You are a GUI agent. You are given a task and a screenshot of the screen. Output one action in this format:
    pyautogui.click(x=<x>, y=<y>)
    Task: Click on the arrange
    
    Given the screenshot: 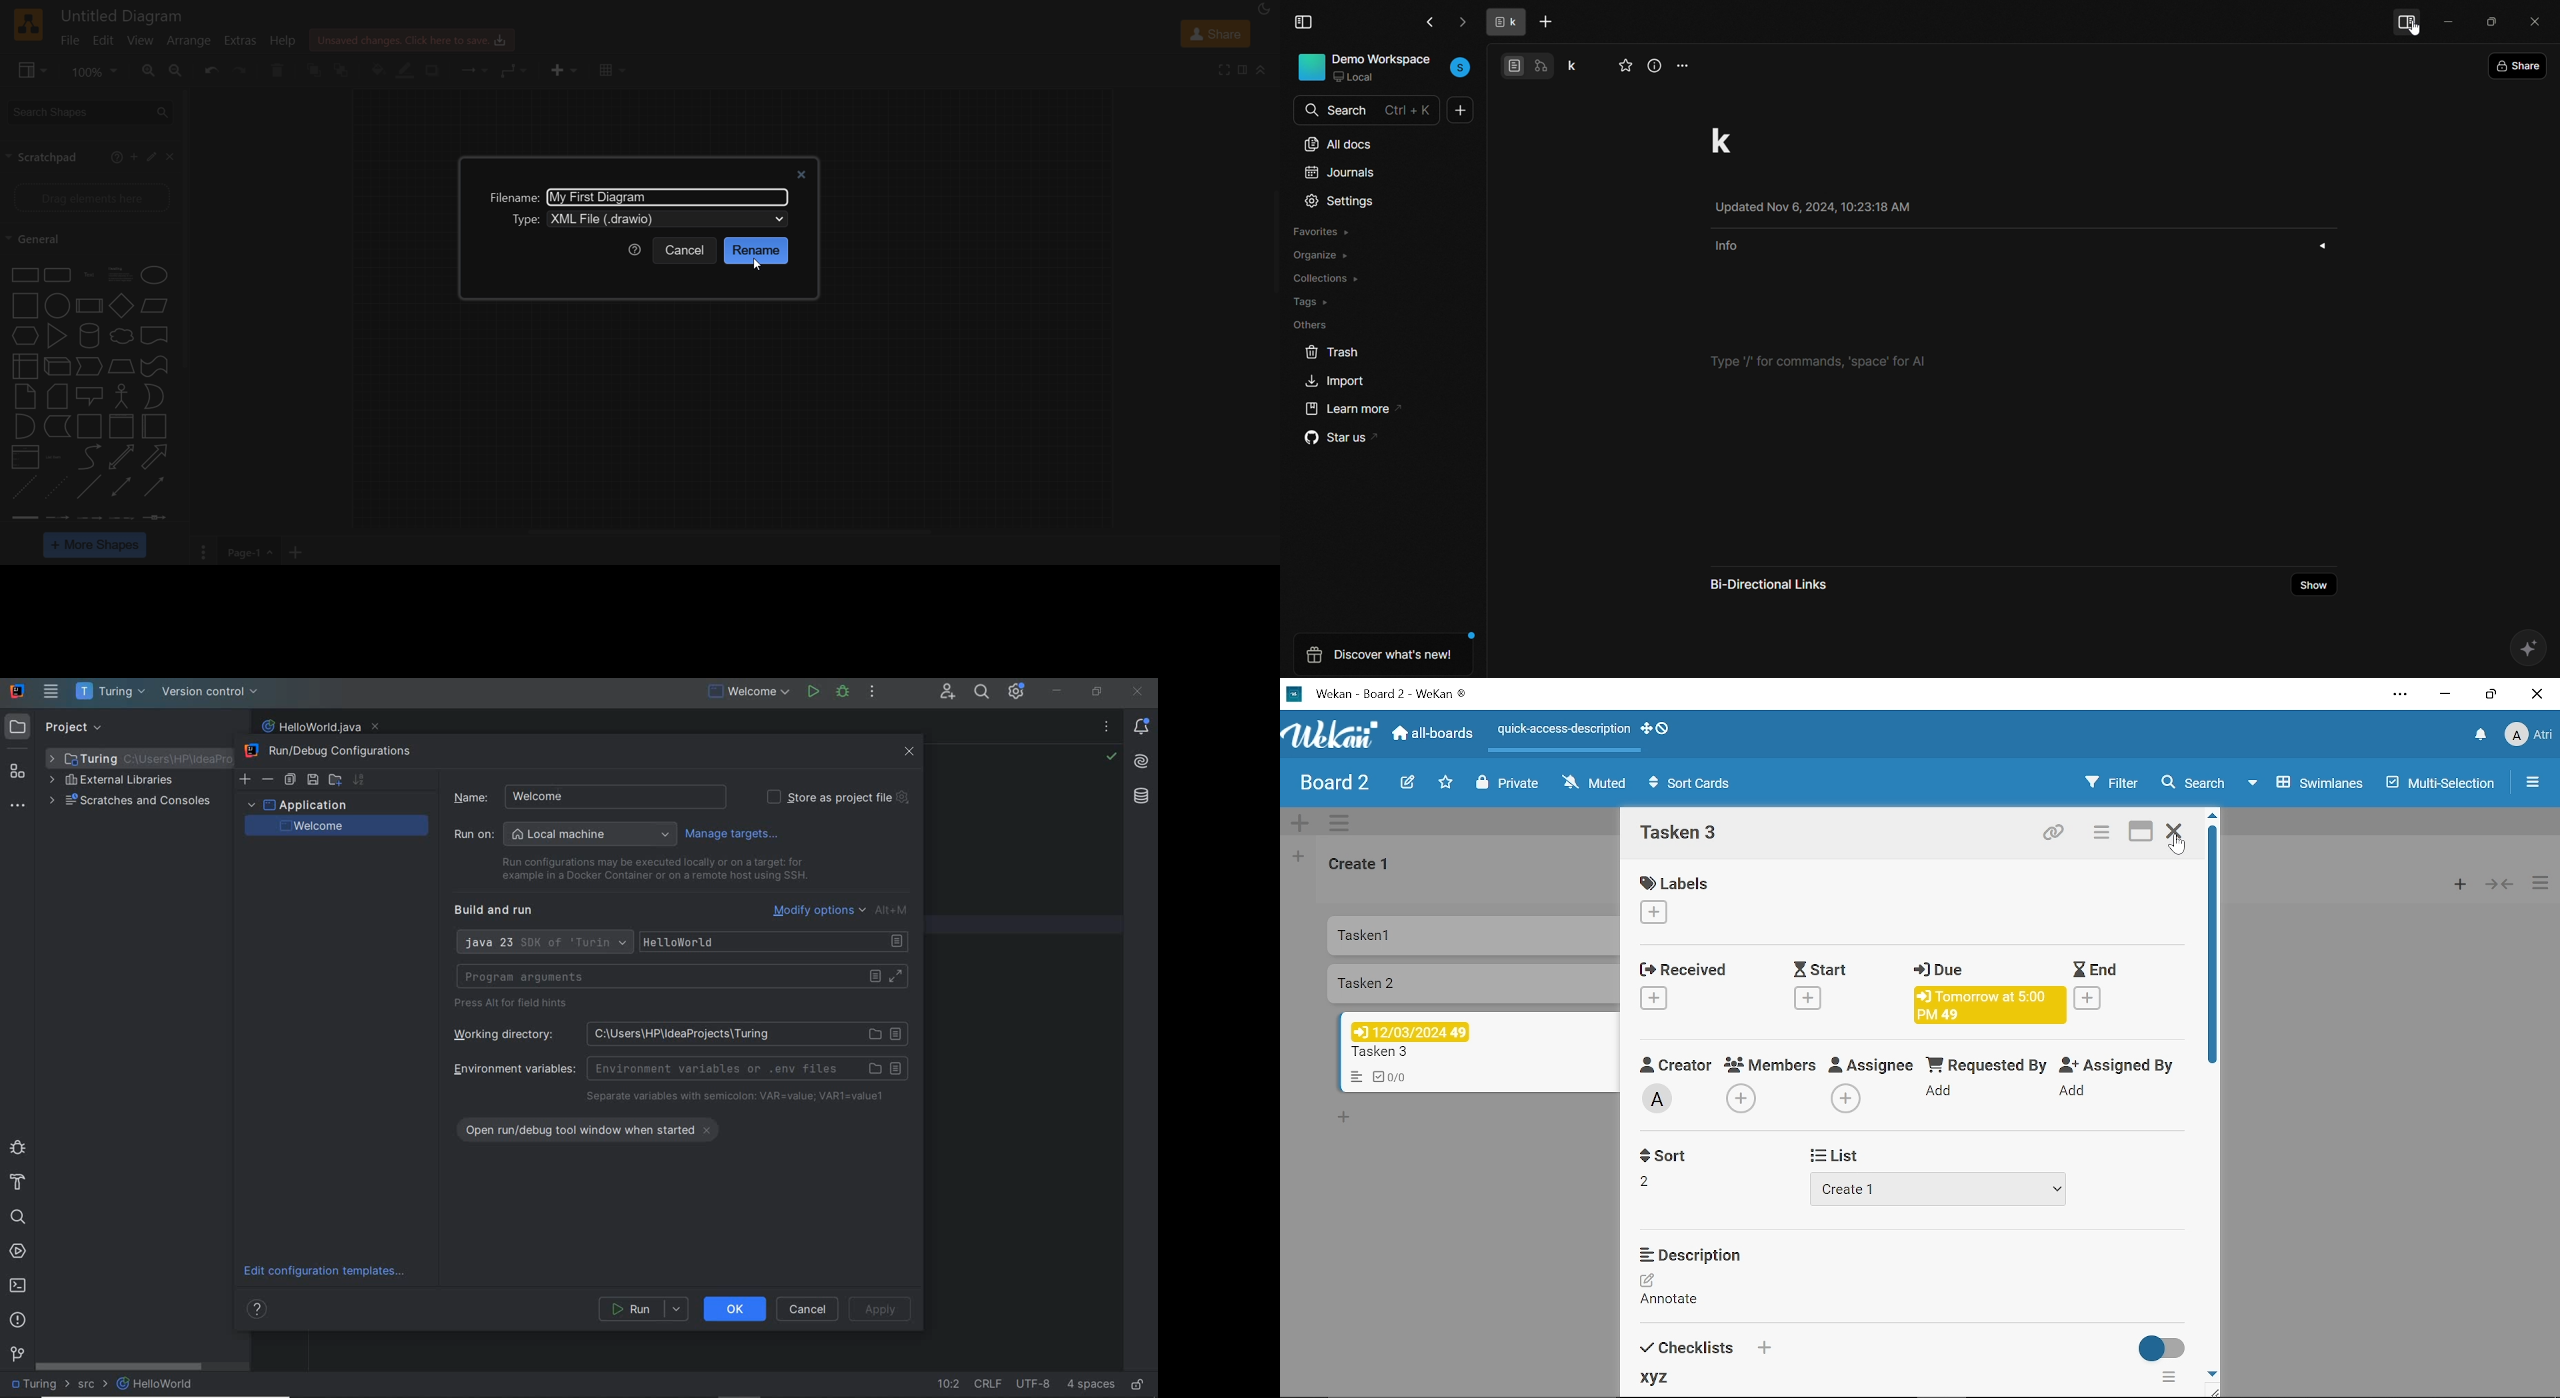 What is the action you would take?
    pyautogui.click(x=189, y=41)
    